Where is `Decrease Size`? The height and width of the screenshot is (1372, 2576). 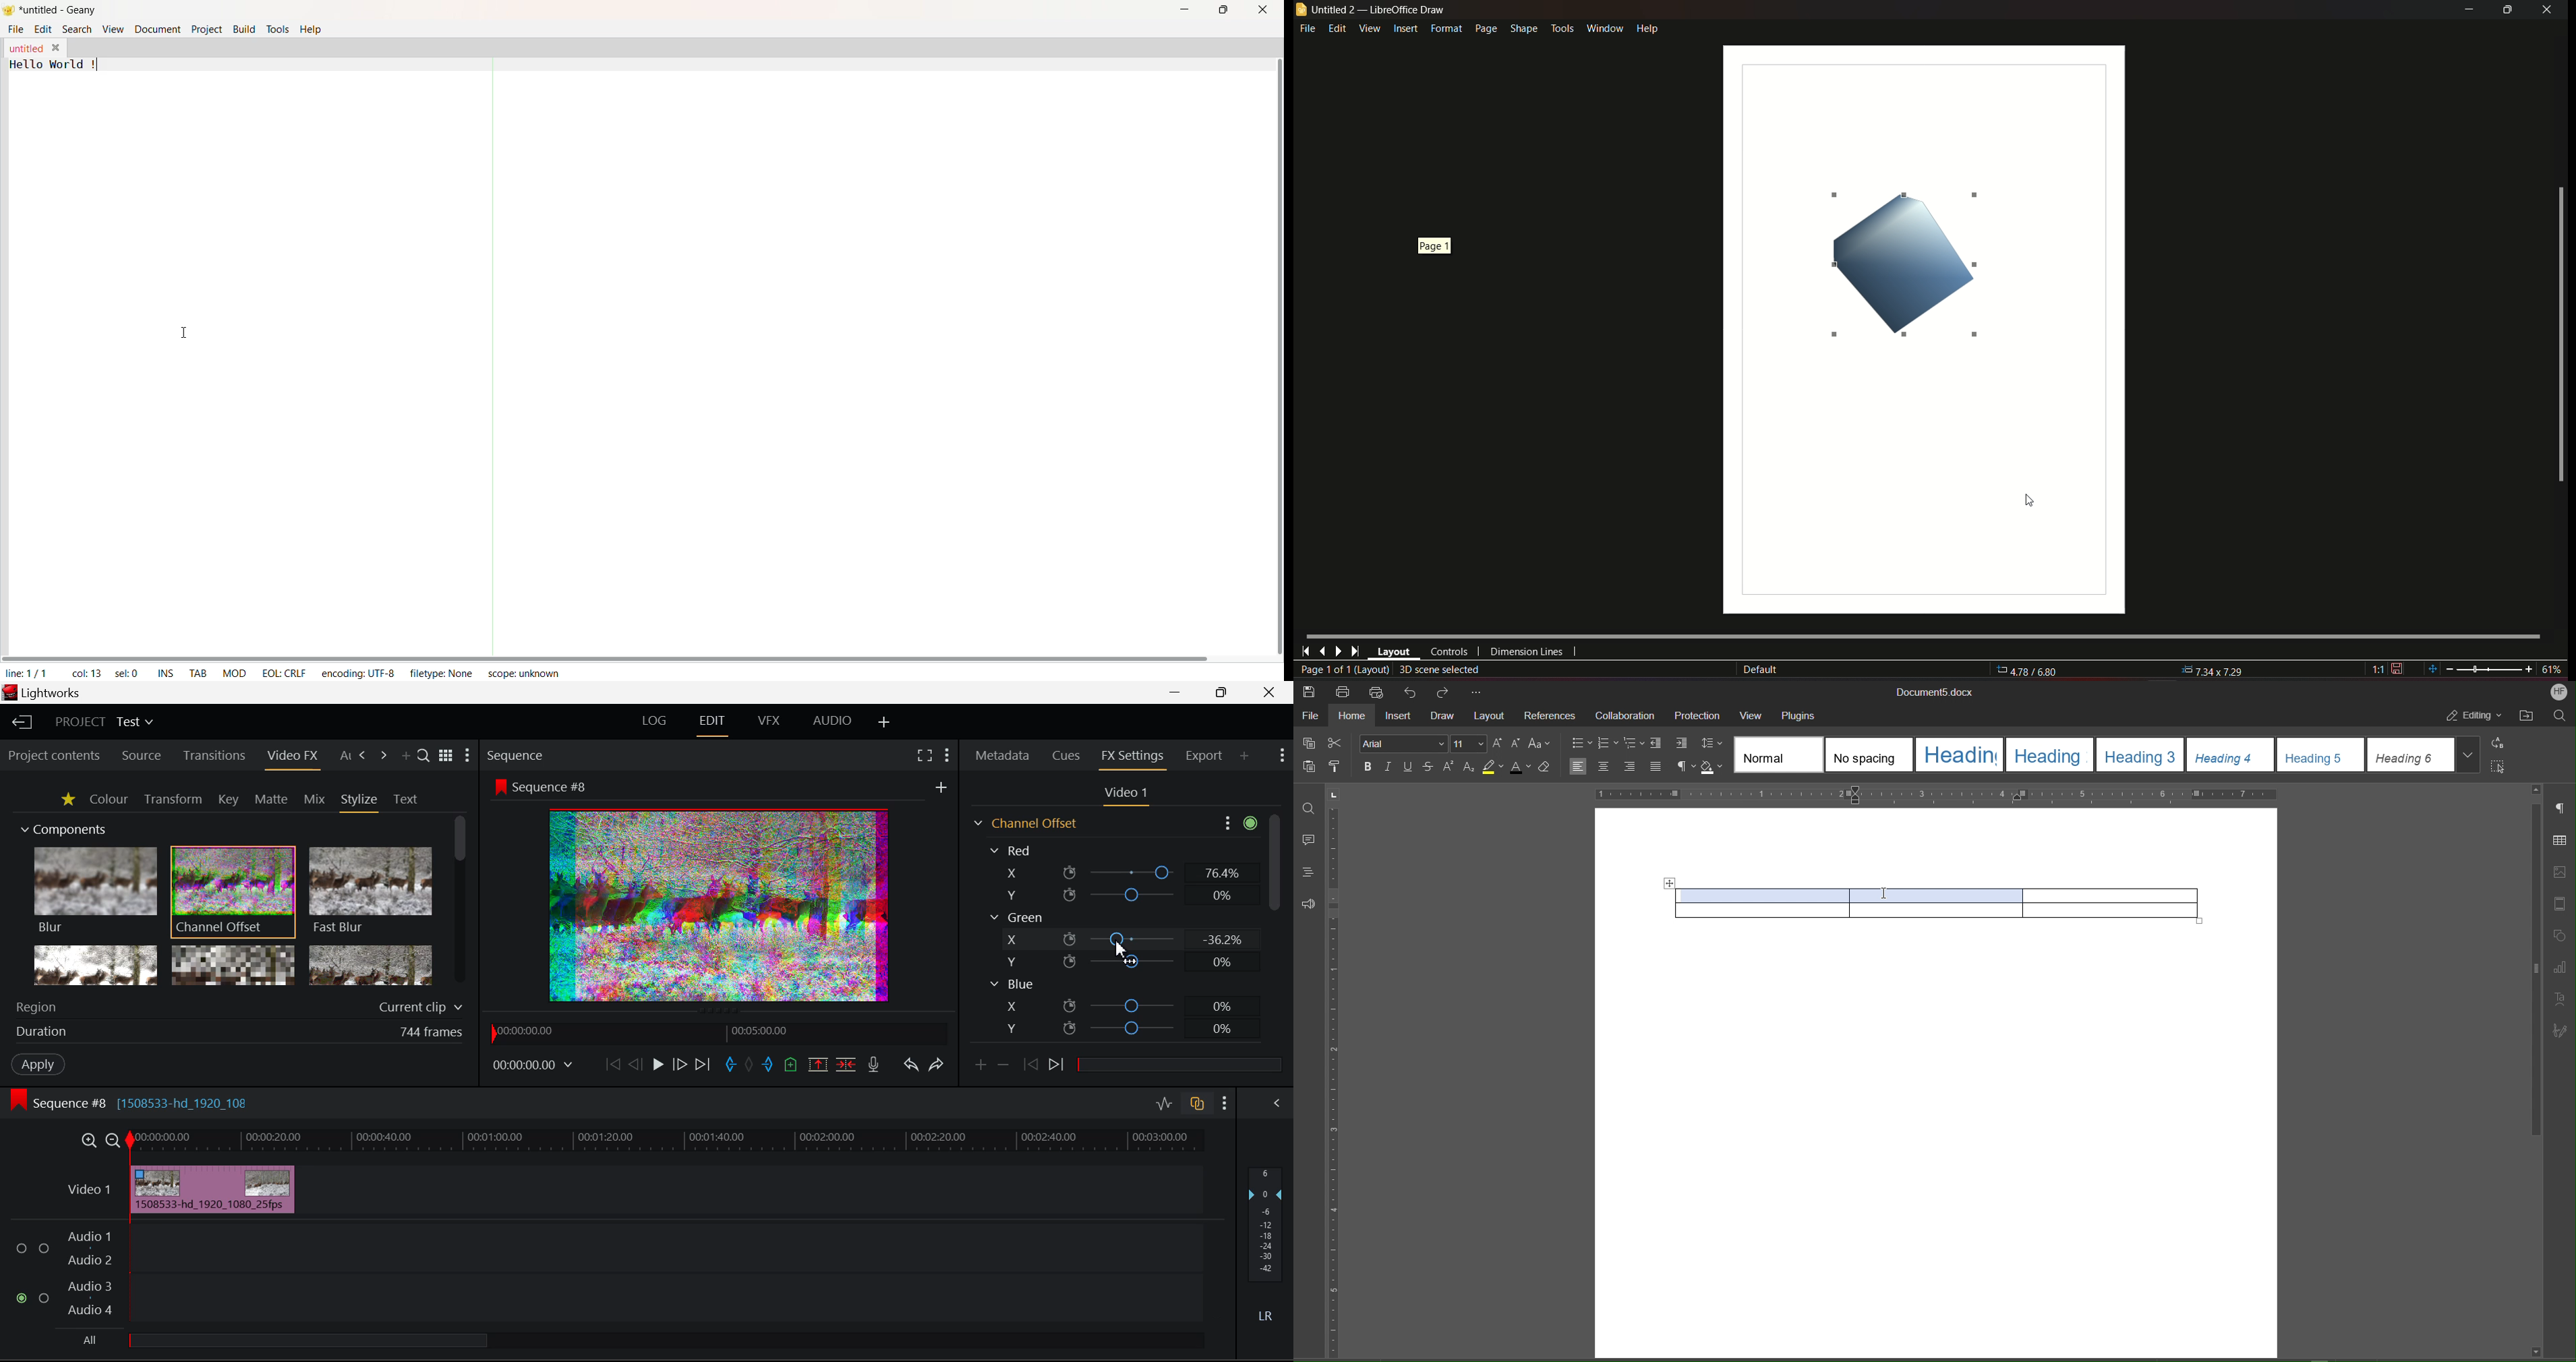
Decrease Size is located at coordinates (1516, 744).